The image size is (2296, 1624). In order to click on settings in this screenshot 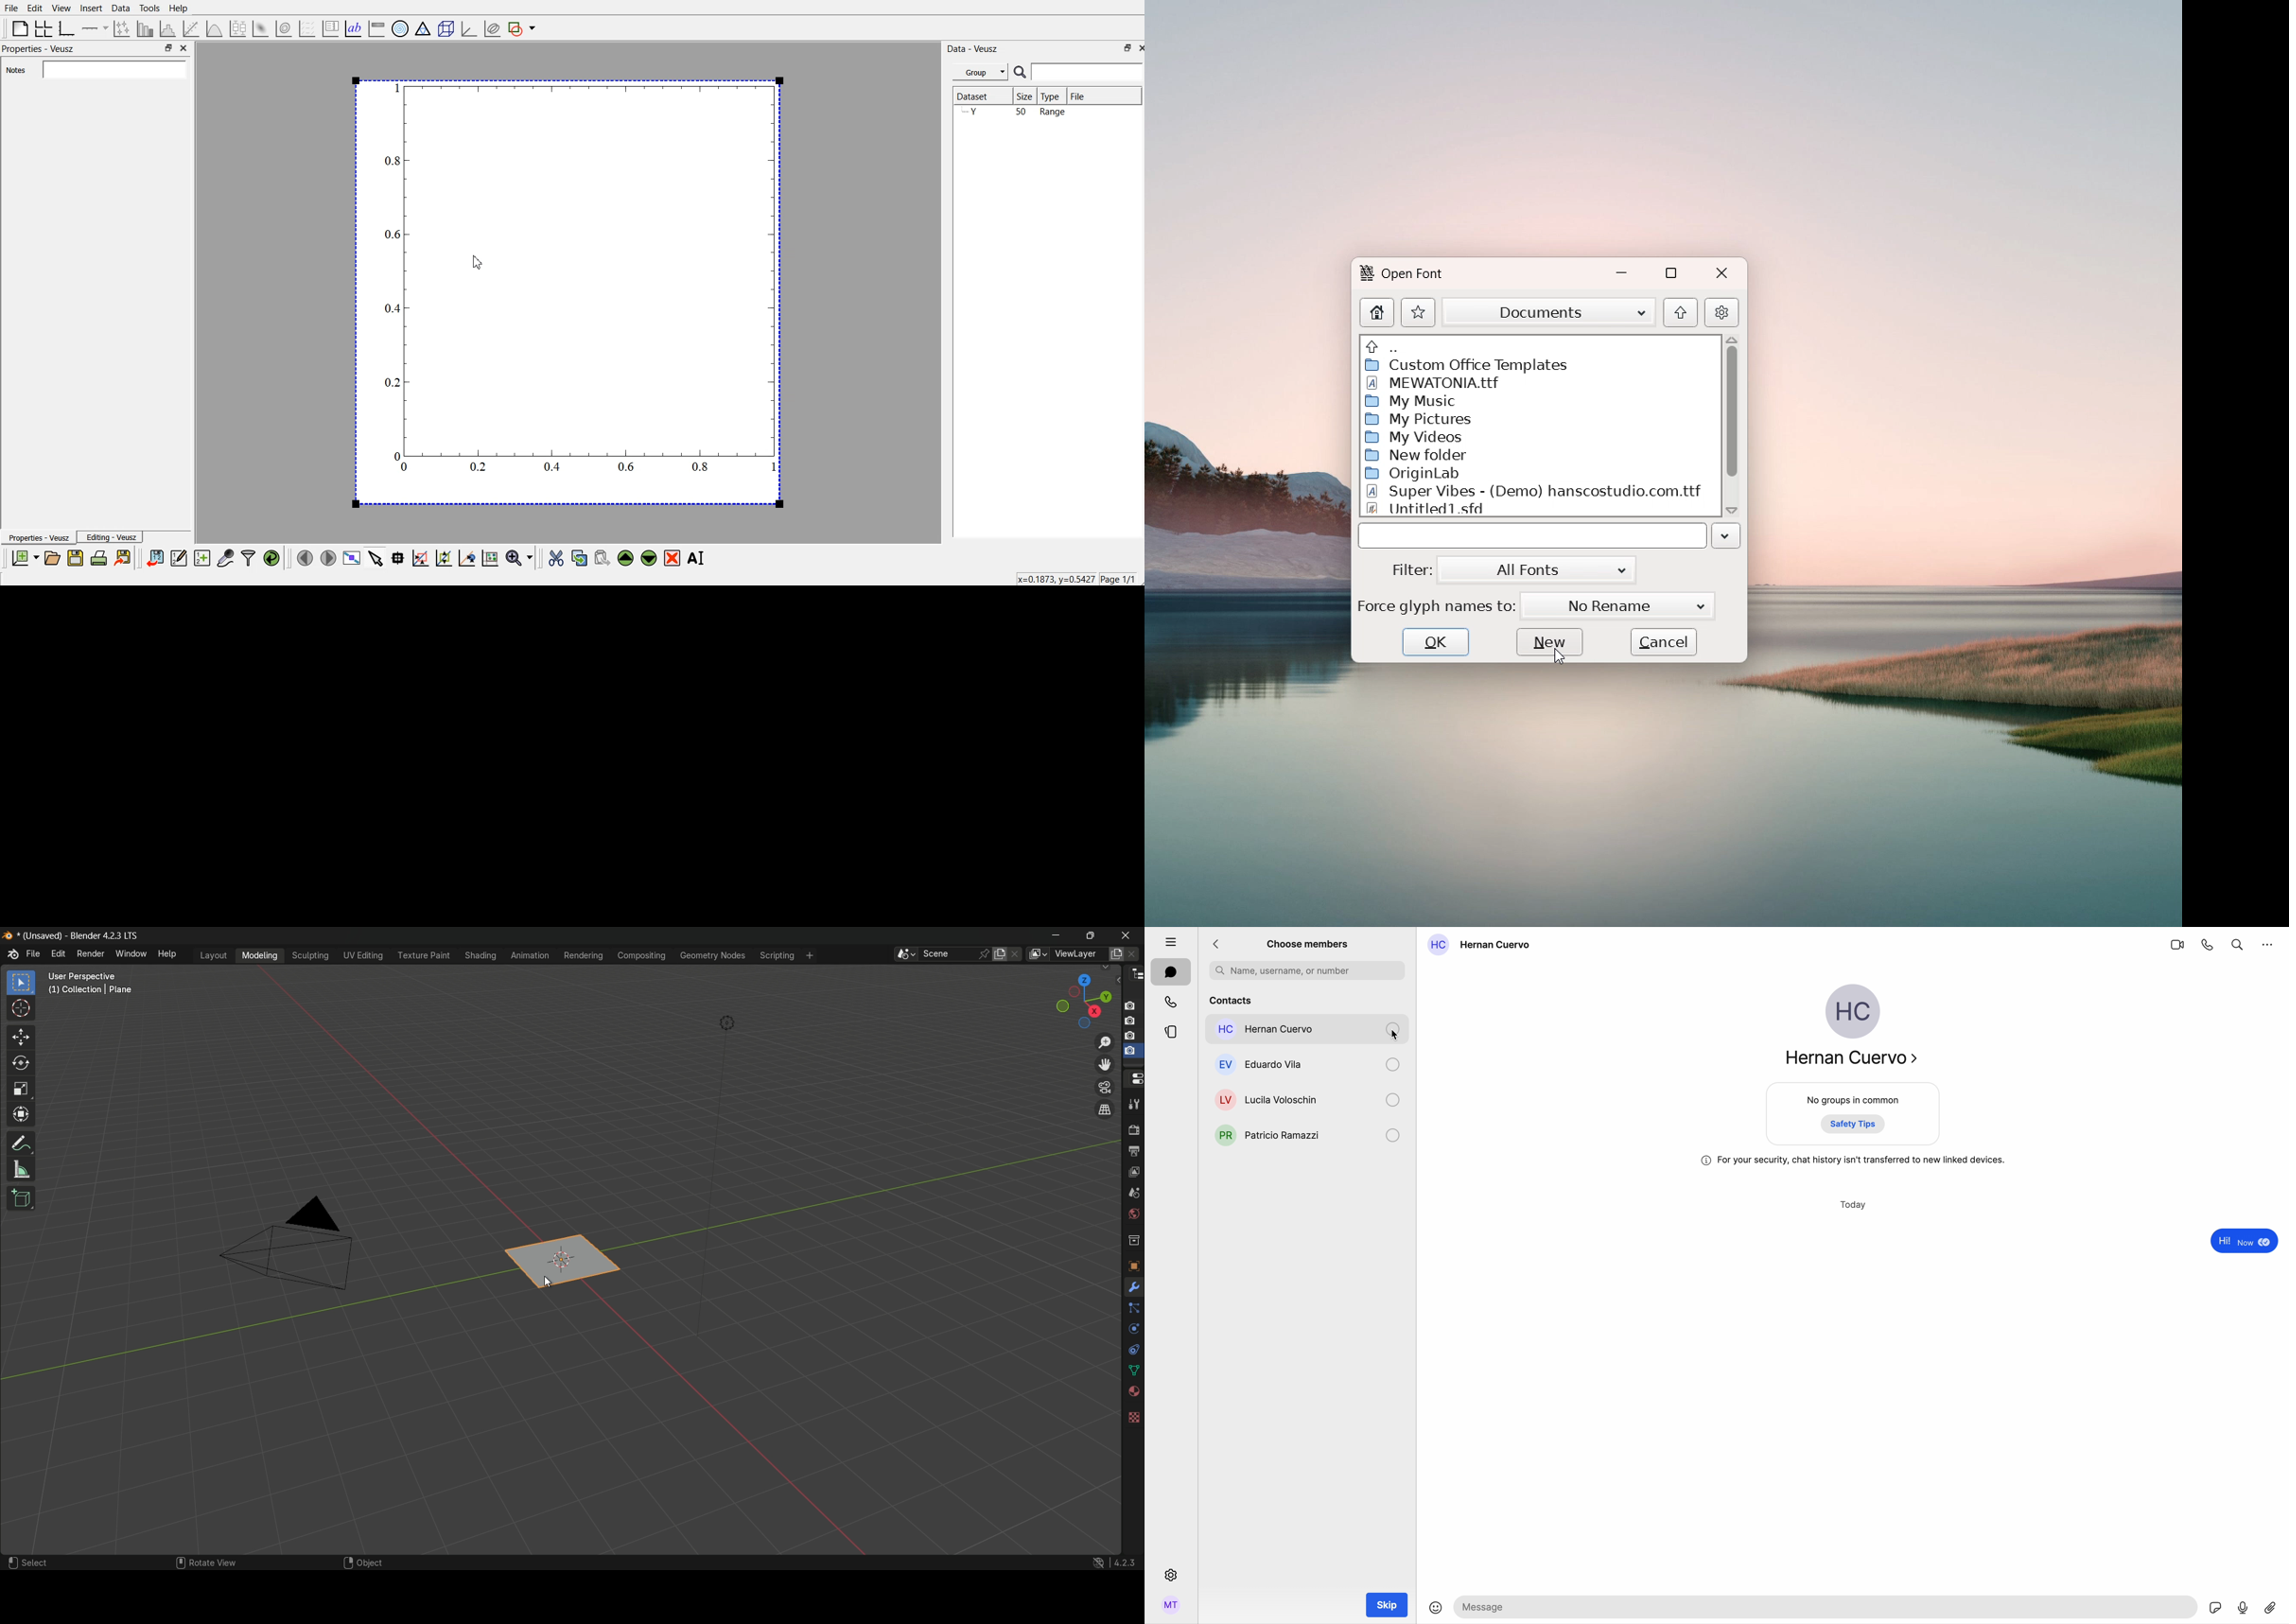, I will do `click(1721, 312)`.